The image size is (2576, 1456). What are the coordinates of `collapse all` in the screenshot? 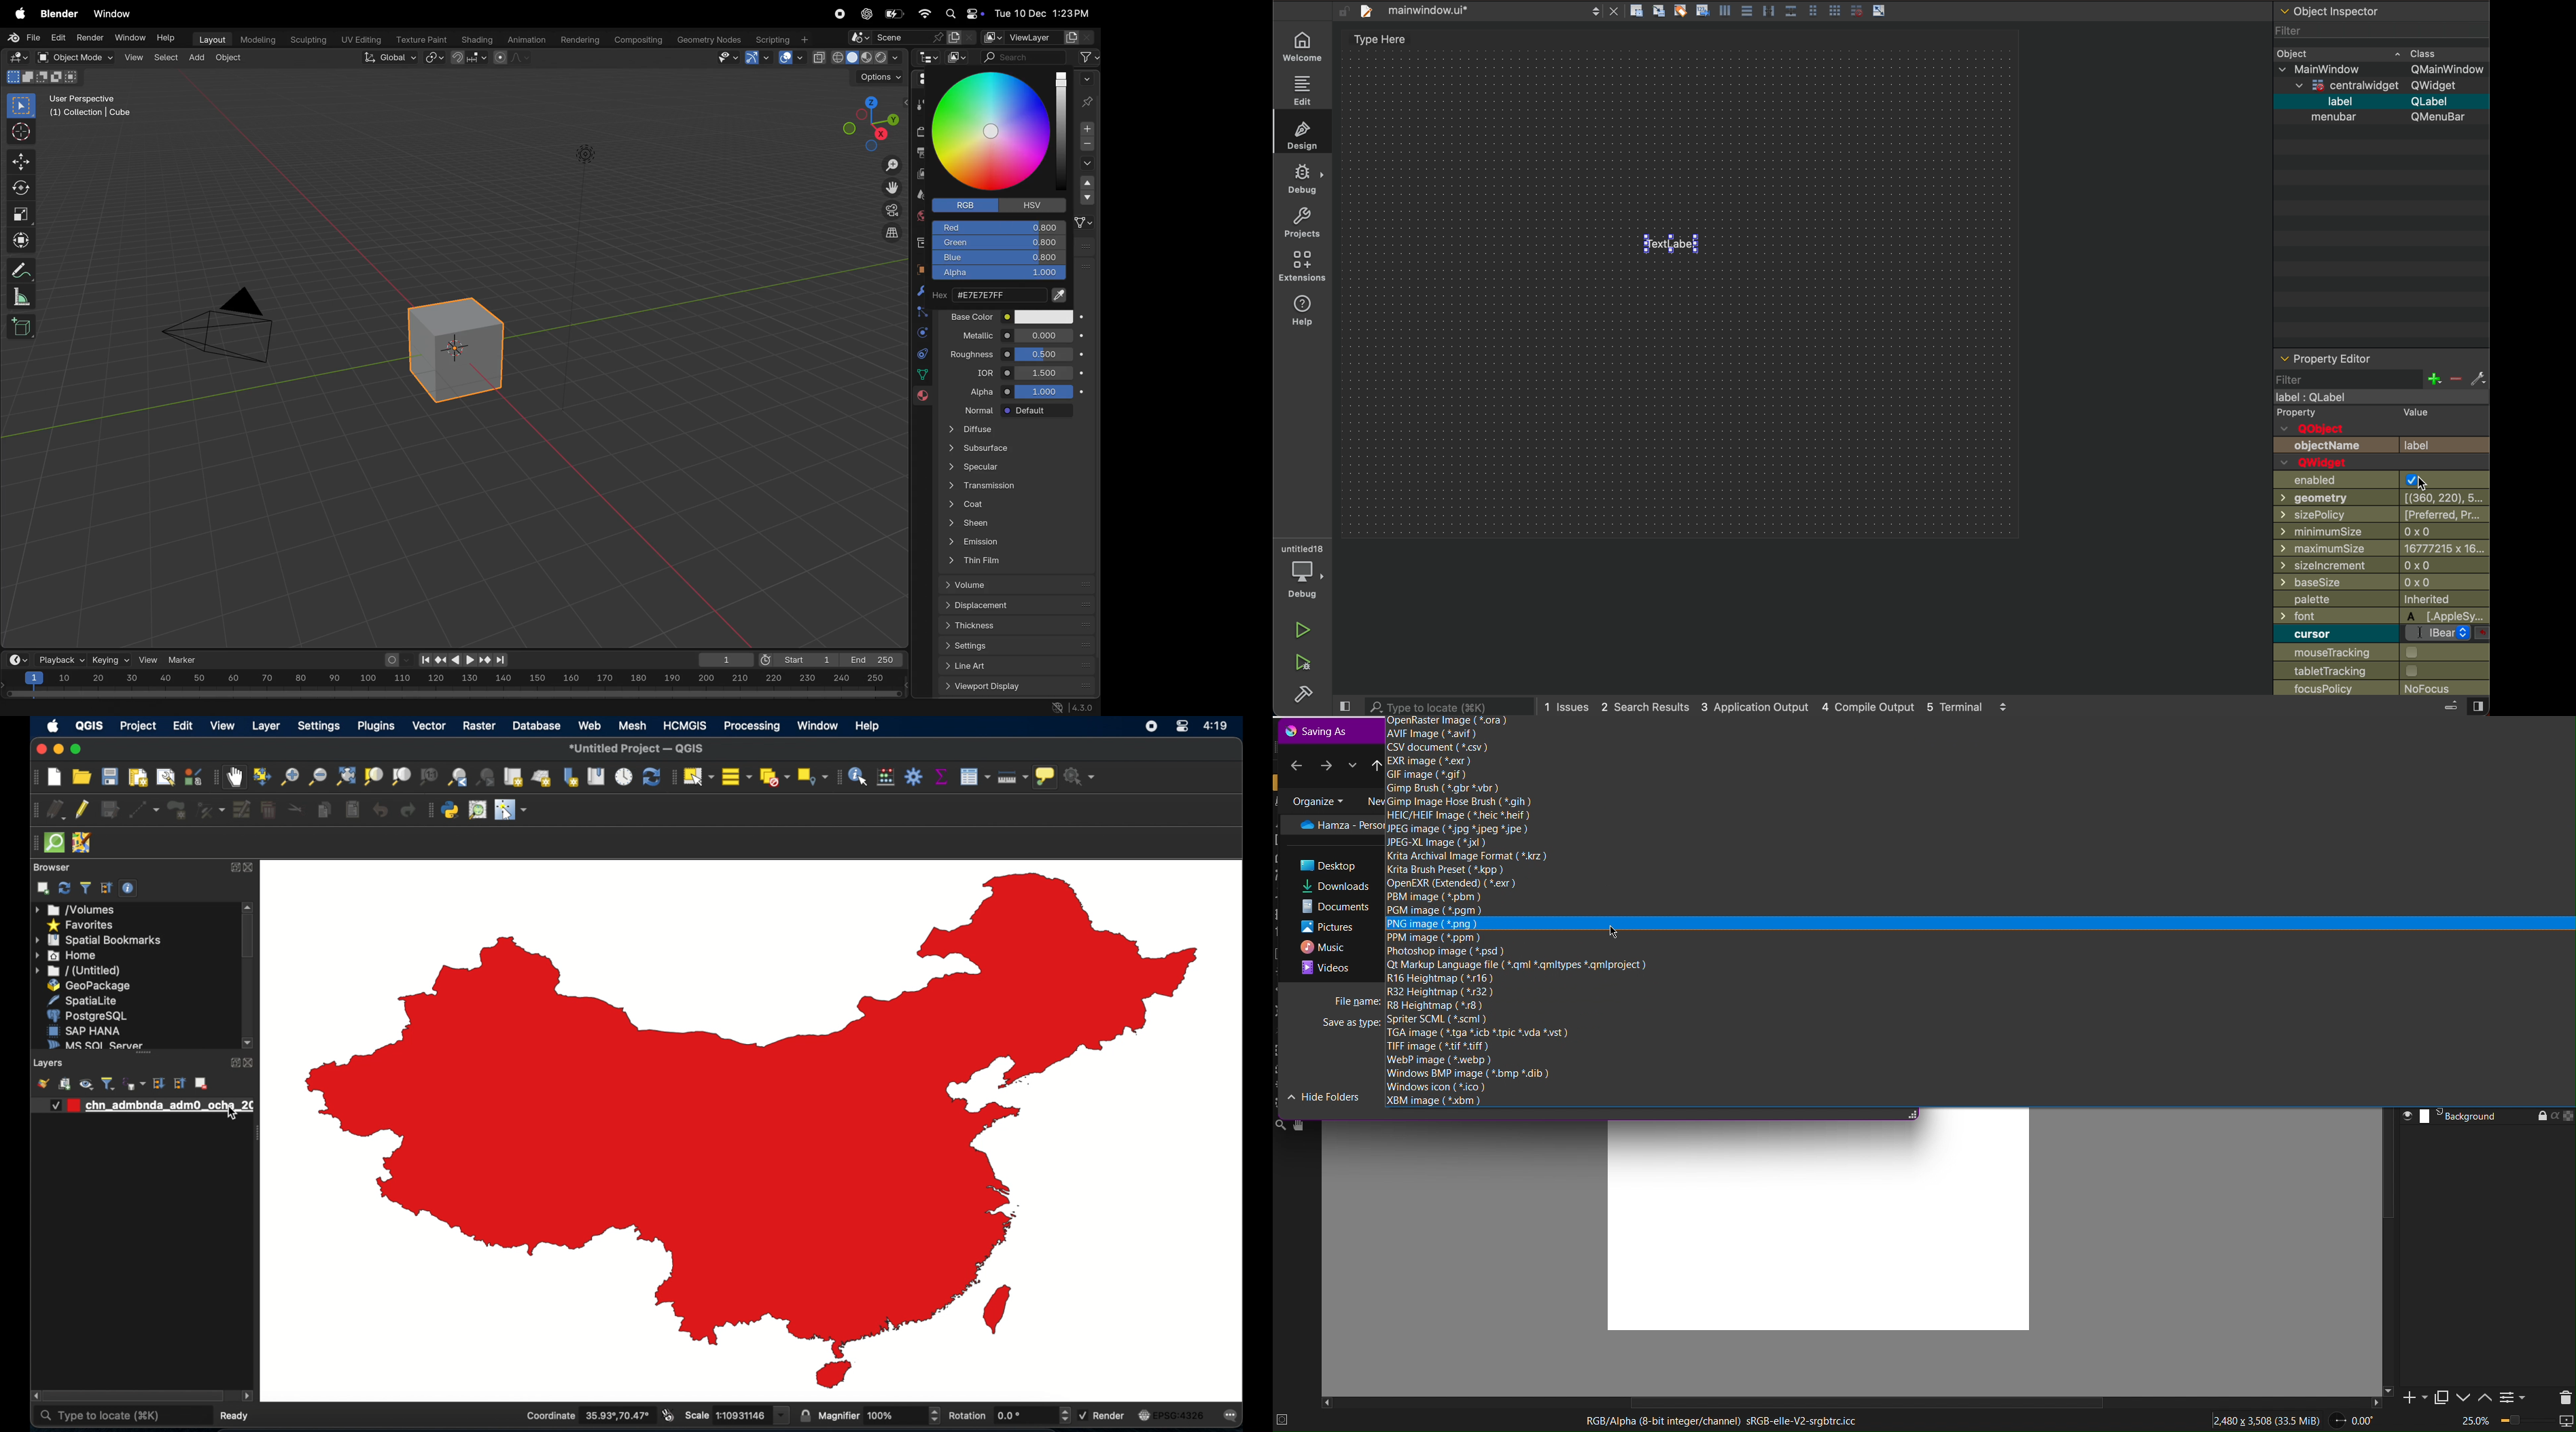 It's located at (107, 888).